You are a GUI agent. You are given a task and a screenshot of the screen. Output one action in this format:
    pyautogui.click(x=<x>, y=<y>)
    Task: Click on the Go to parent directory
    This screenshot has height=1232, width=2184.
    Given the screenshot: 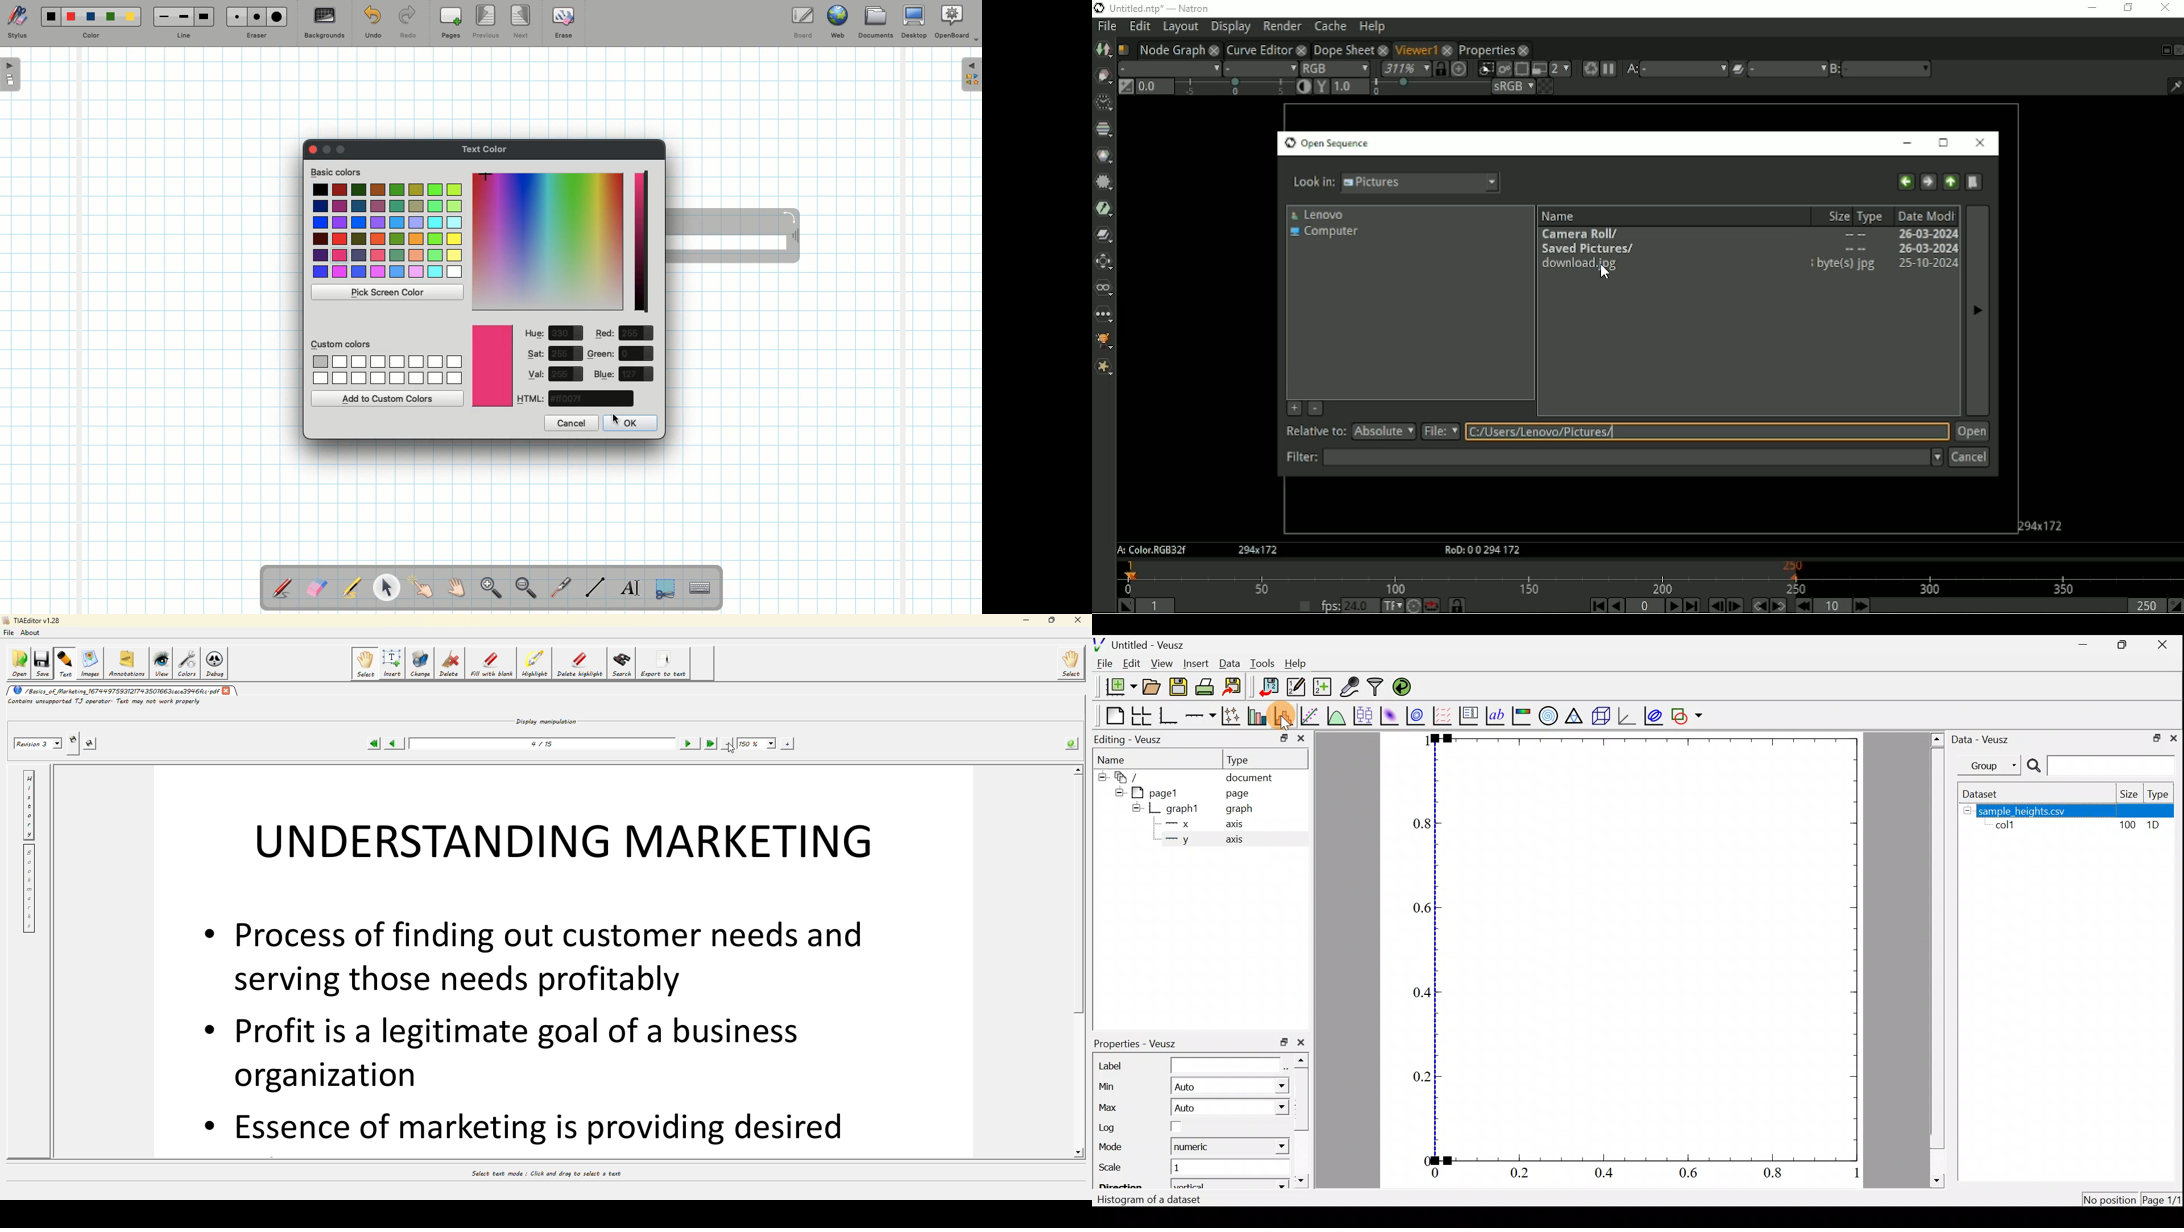 What is the action you would take?
    pyautogui.click(x=1951, y=182)
    